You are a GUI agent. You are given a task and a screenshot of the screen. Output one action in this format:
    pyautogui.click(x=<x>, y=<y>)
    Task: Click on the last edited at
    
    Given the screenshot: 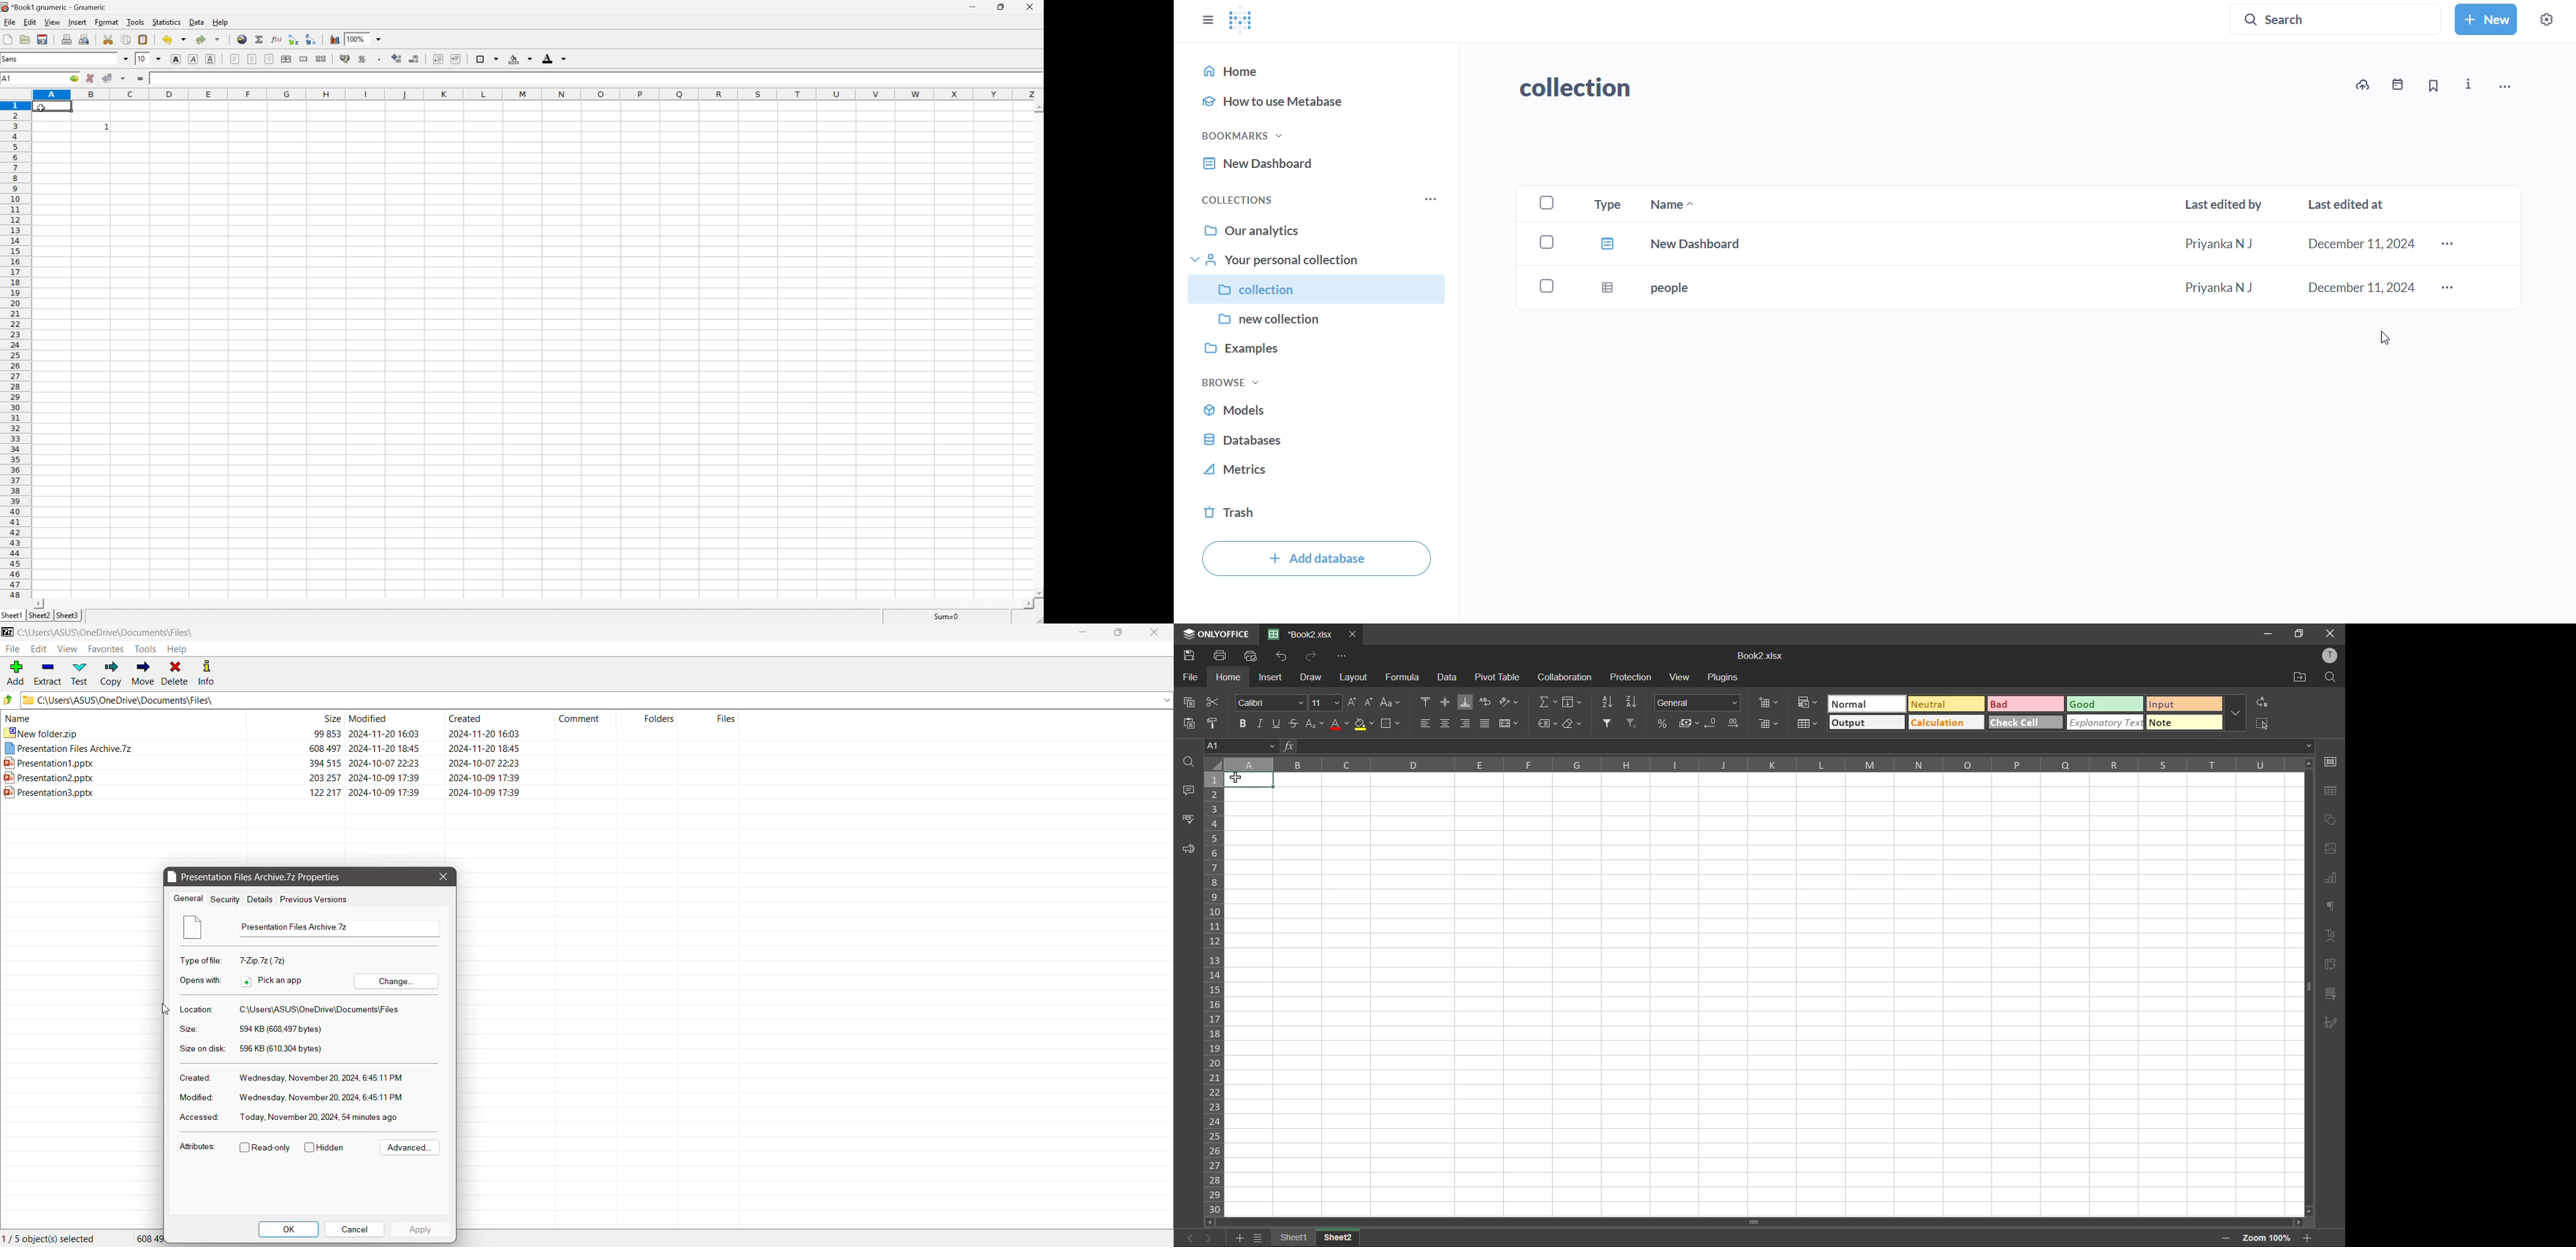 What is the action you would take?
    pyautogui.click(x=2350, y=205)
    